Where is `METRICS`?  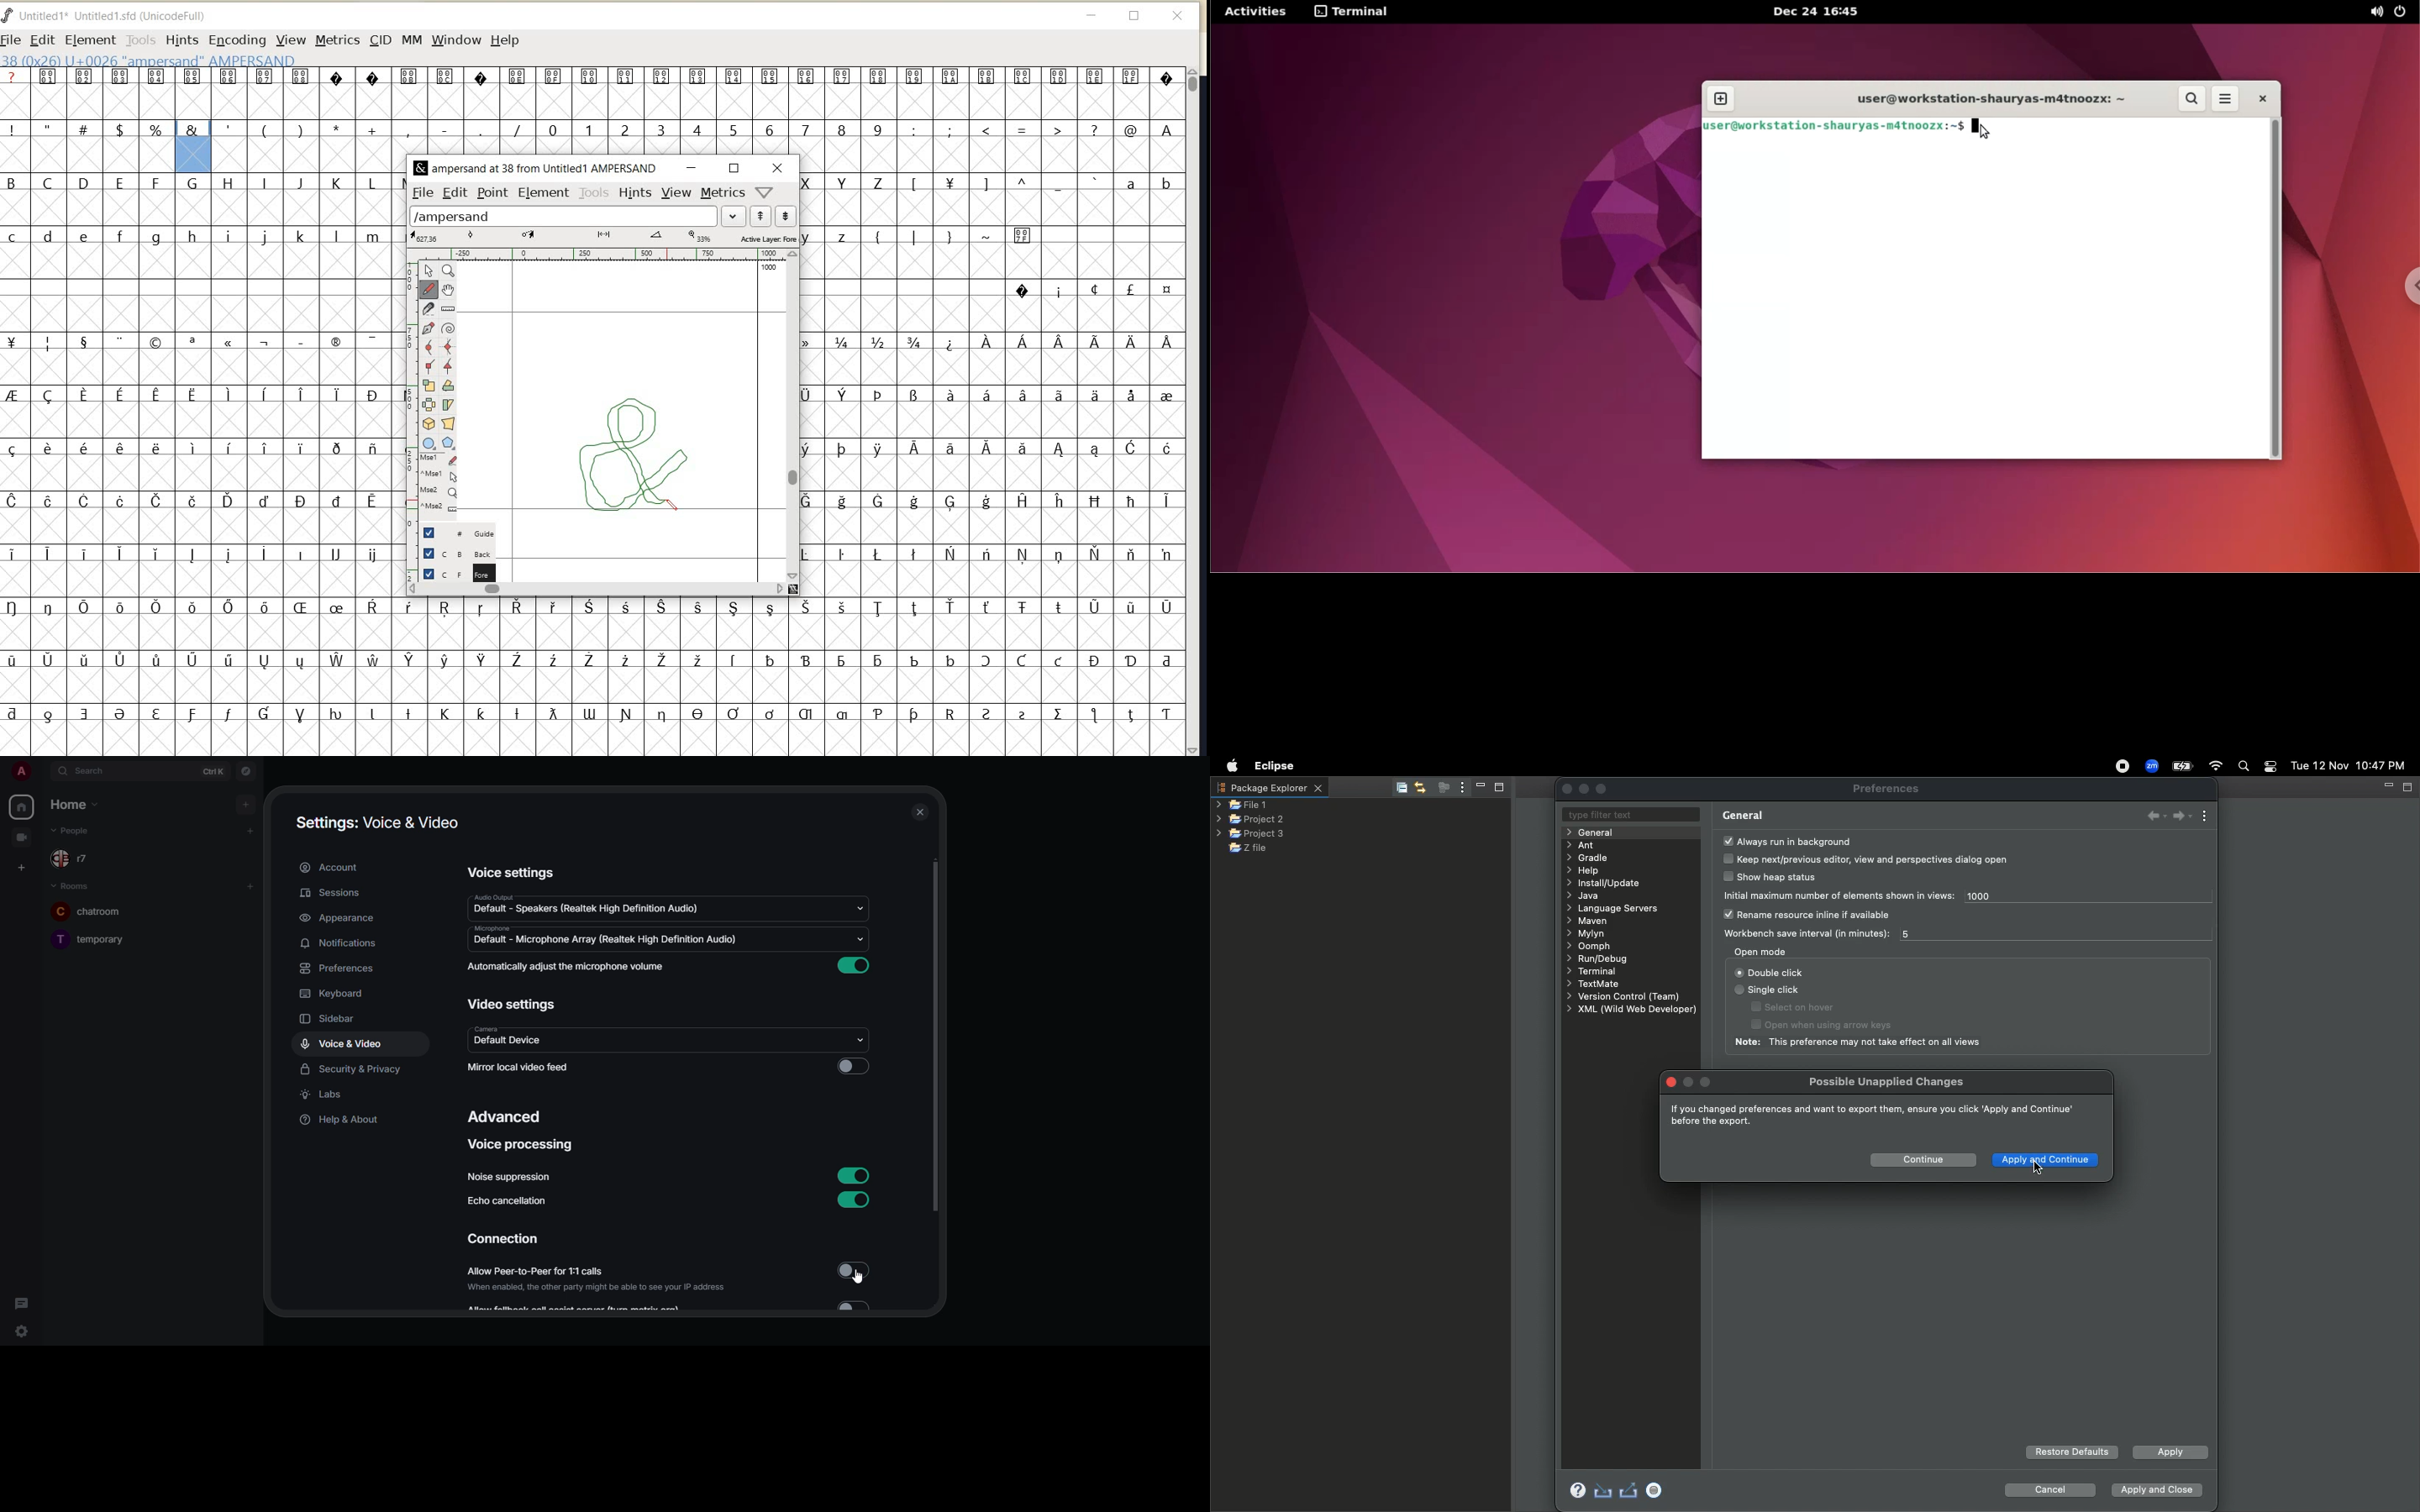
METRICS is located at coordinates (722, 194).